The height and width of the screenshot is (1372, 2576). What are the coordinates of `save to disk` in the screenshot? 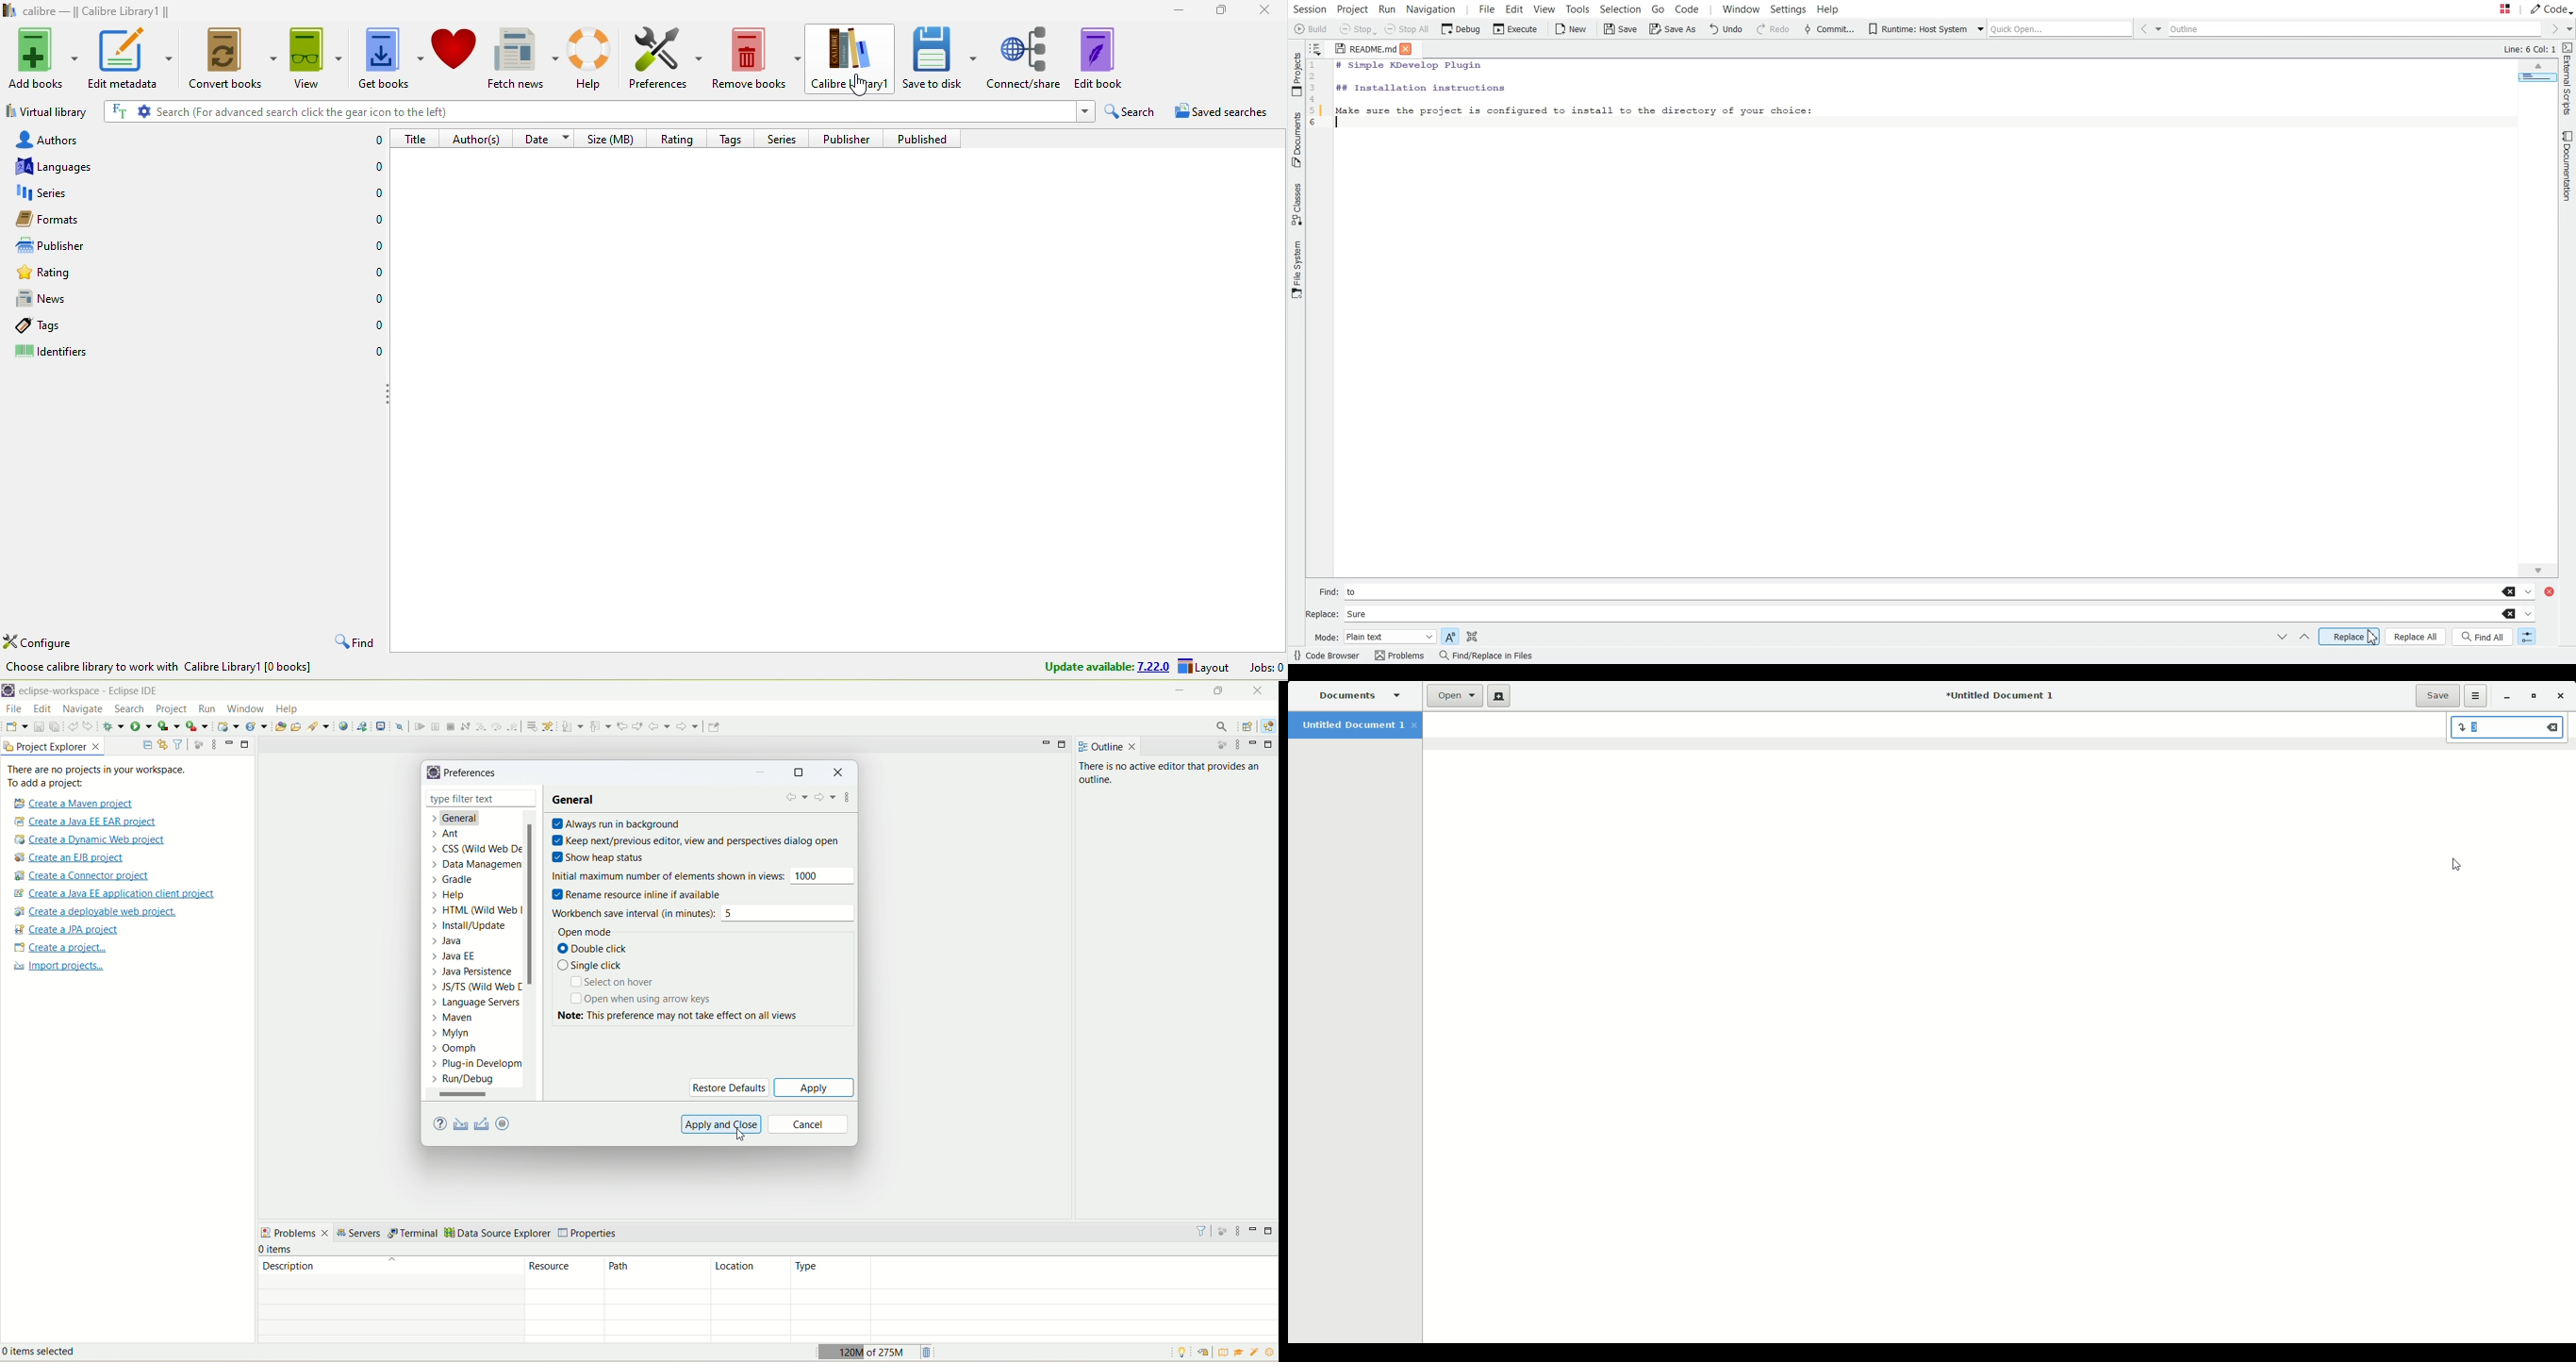 It's located at (940, 57).